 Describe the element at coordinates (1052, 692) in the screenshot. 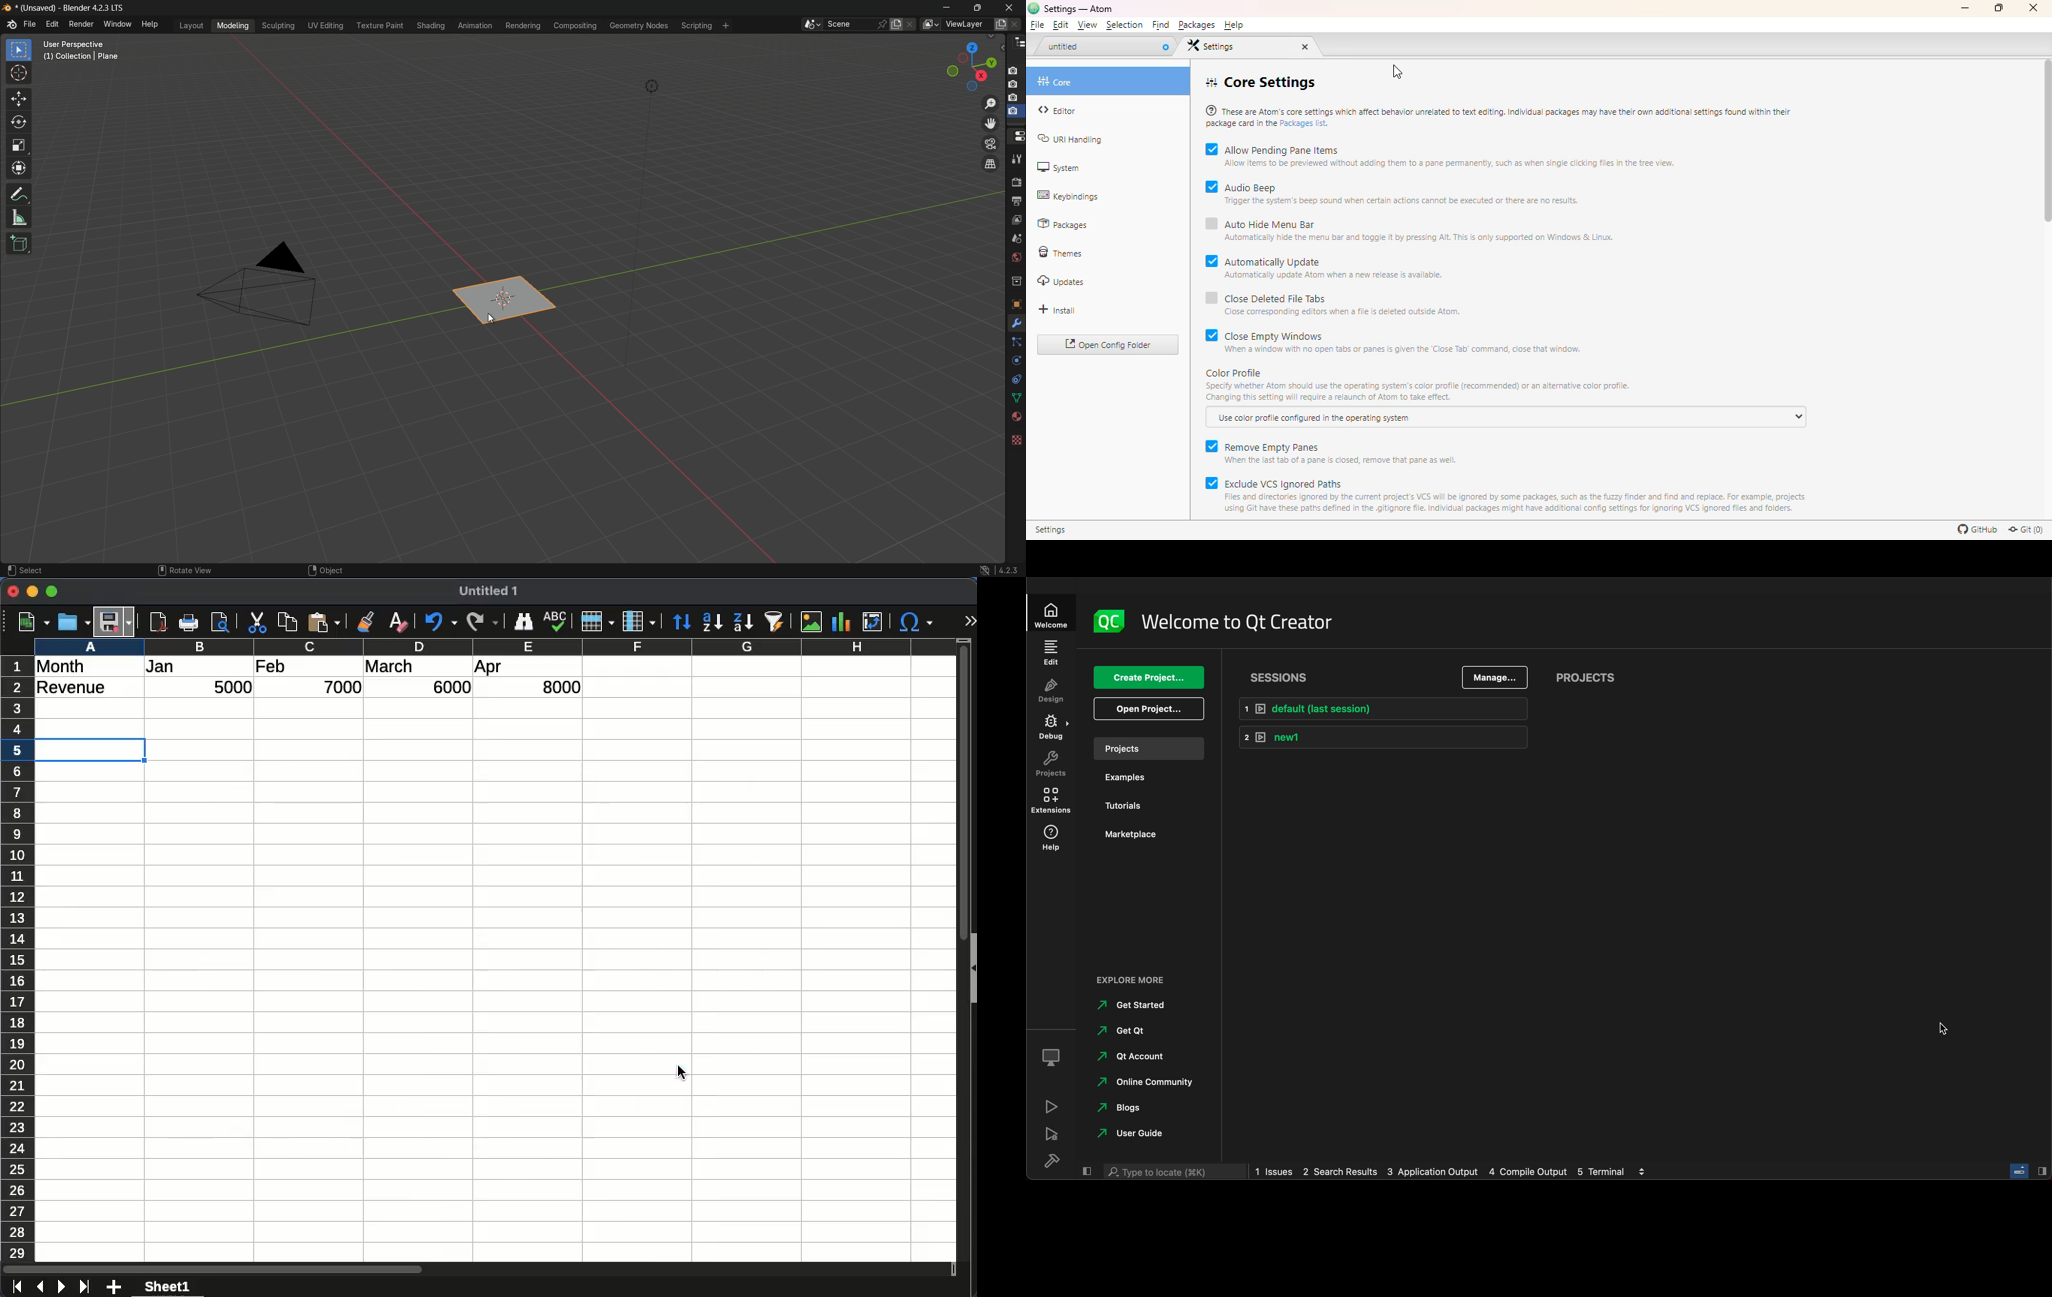

I see `design` at that location.